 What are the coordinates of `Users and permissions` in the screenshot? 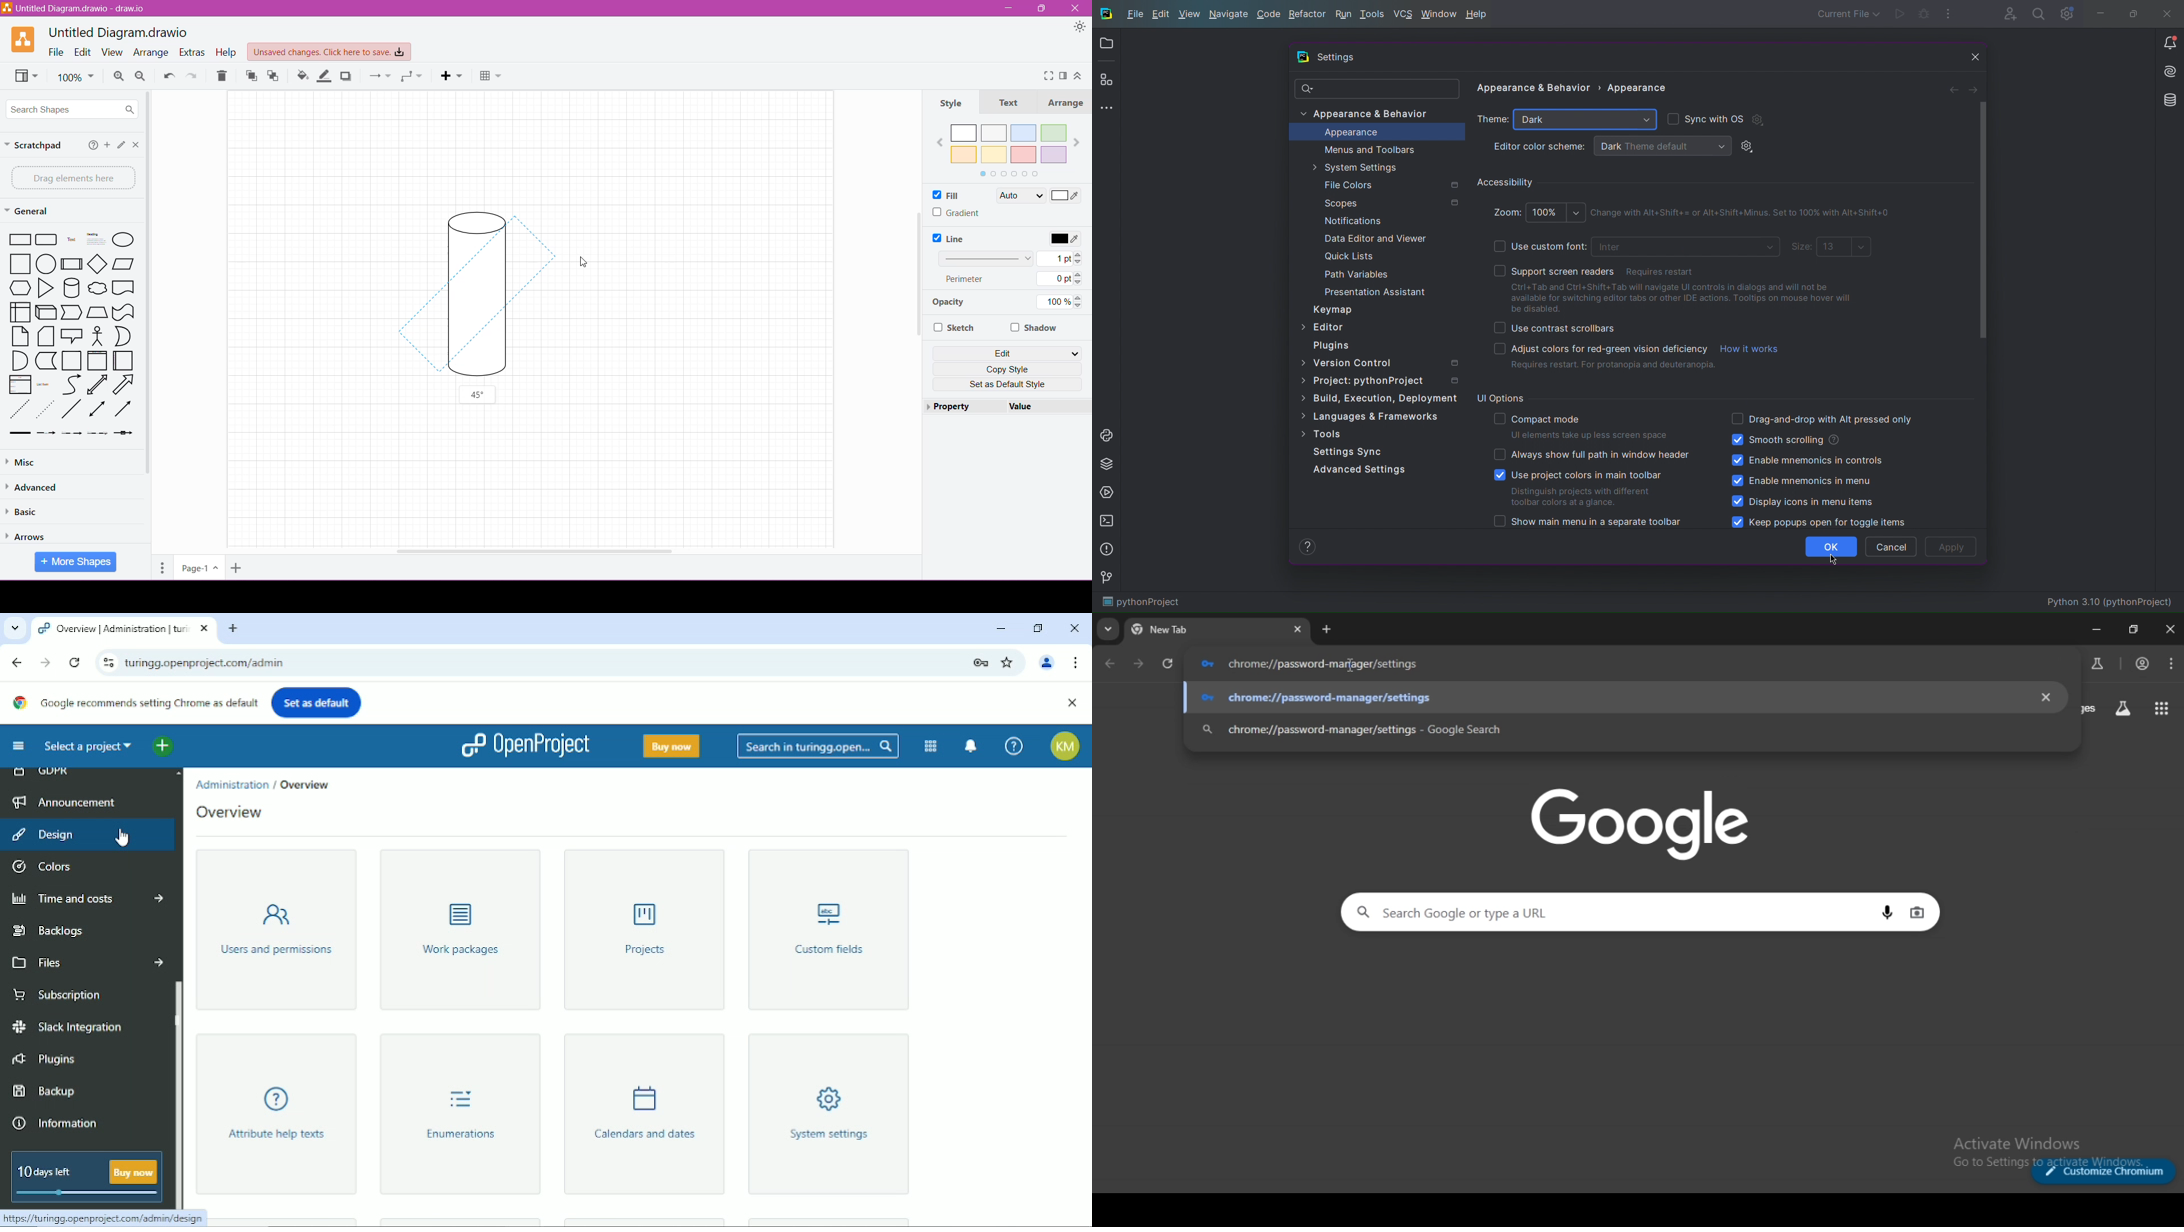 It's located at (275, 927).